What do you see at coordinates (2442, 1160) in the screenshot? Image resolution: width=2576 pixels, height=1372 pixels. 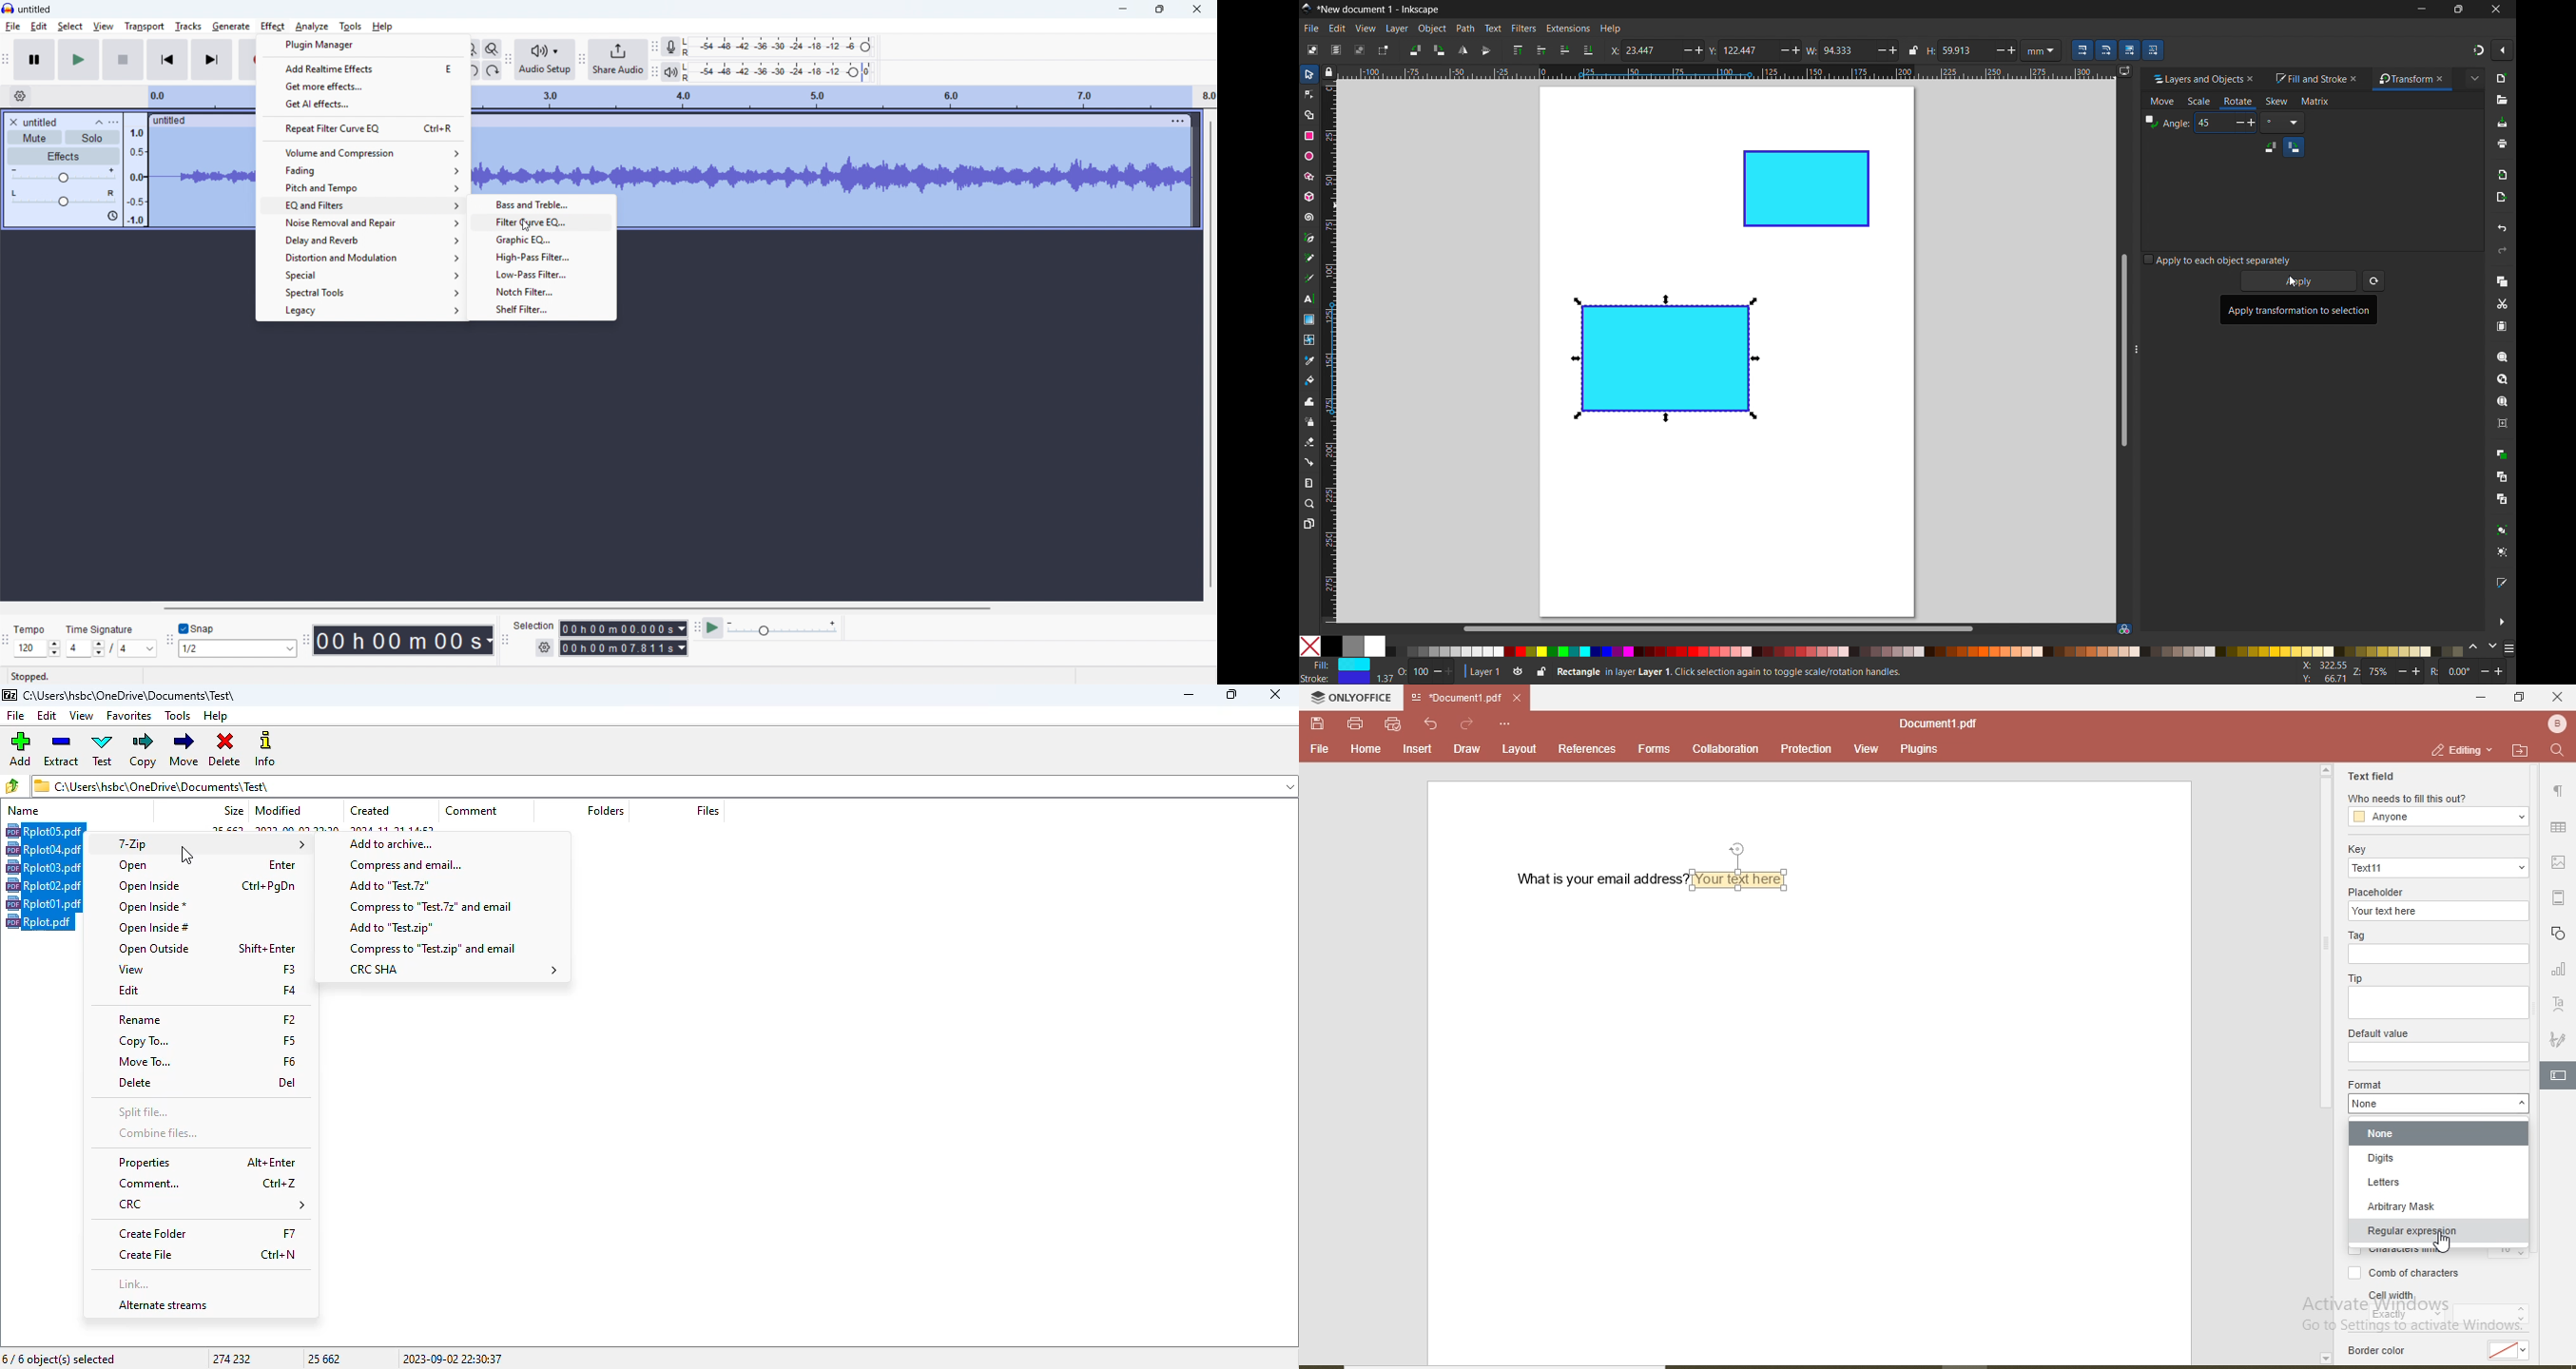 I see `digits` at bounding box center [2442, 1160].